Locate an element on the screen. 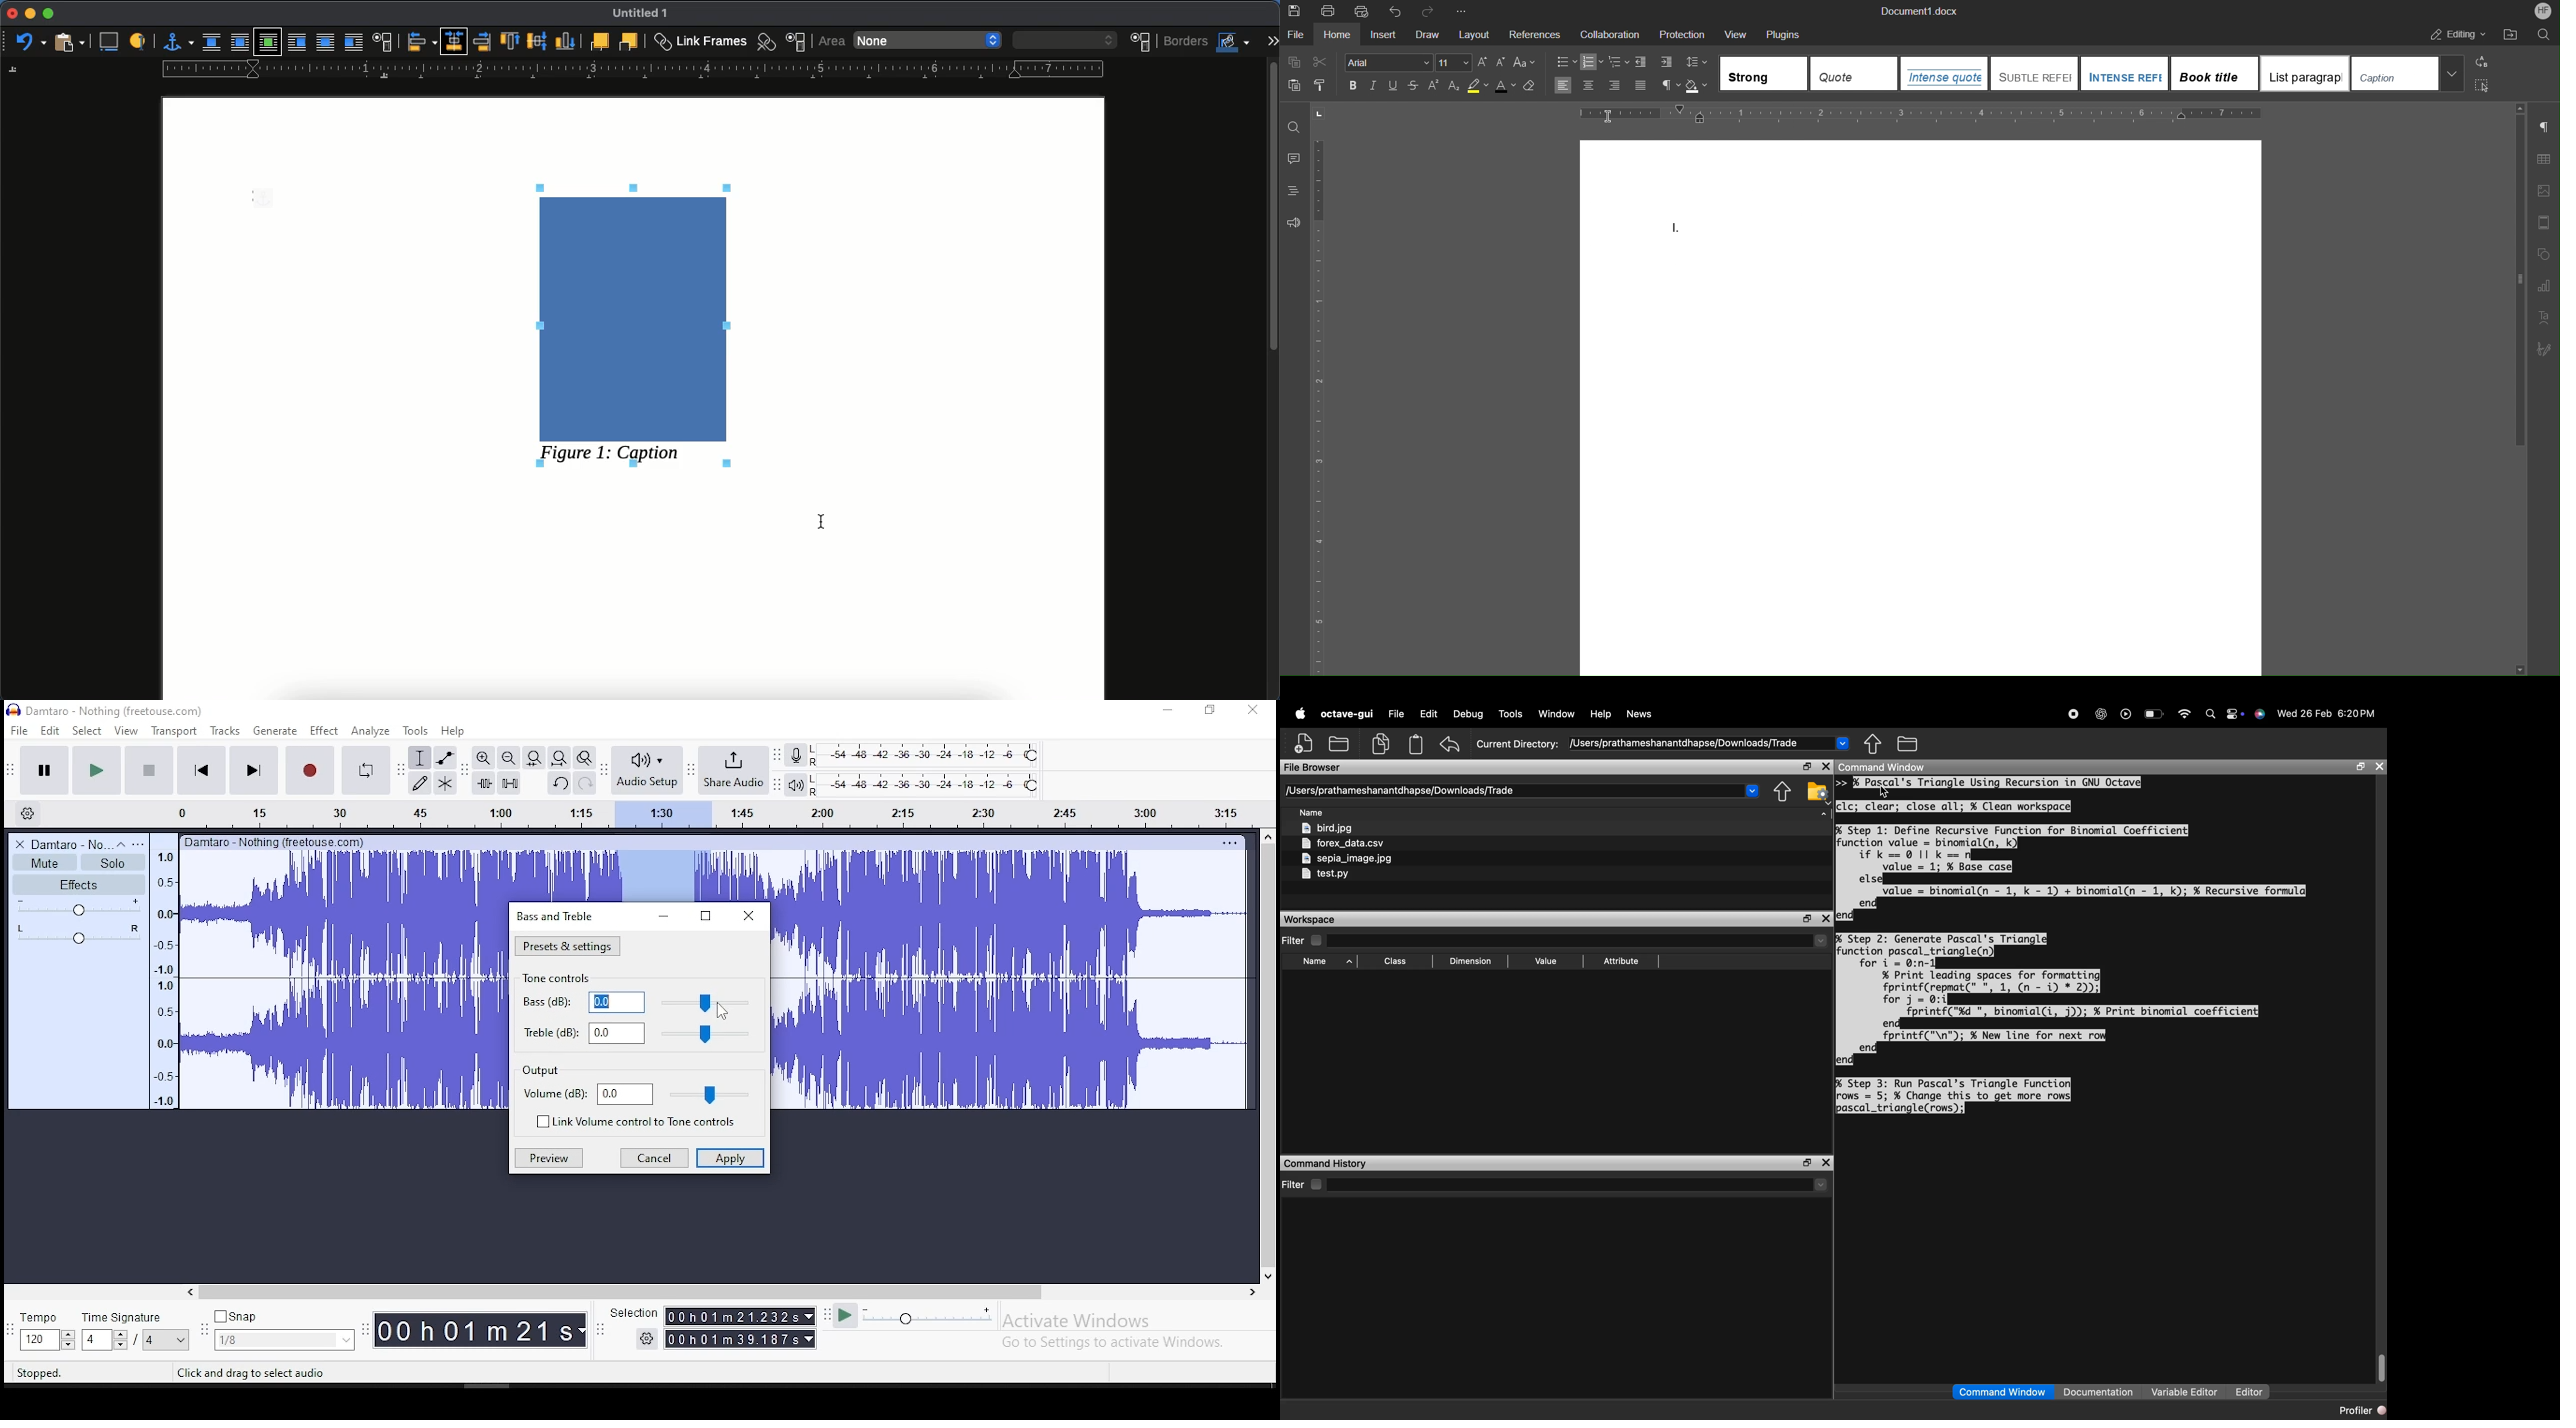 The height and width of the screenshot is (1428, 2576). Editing is located at coordinates (2458, 35).